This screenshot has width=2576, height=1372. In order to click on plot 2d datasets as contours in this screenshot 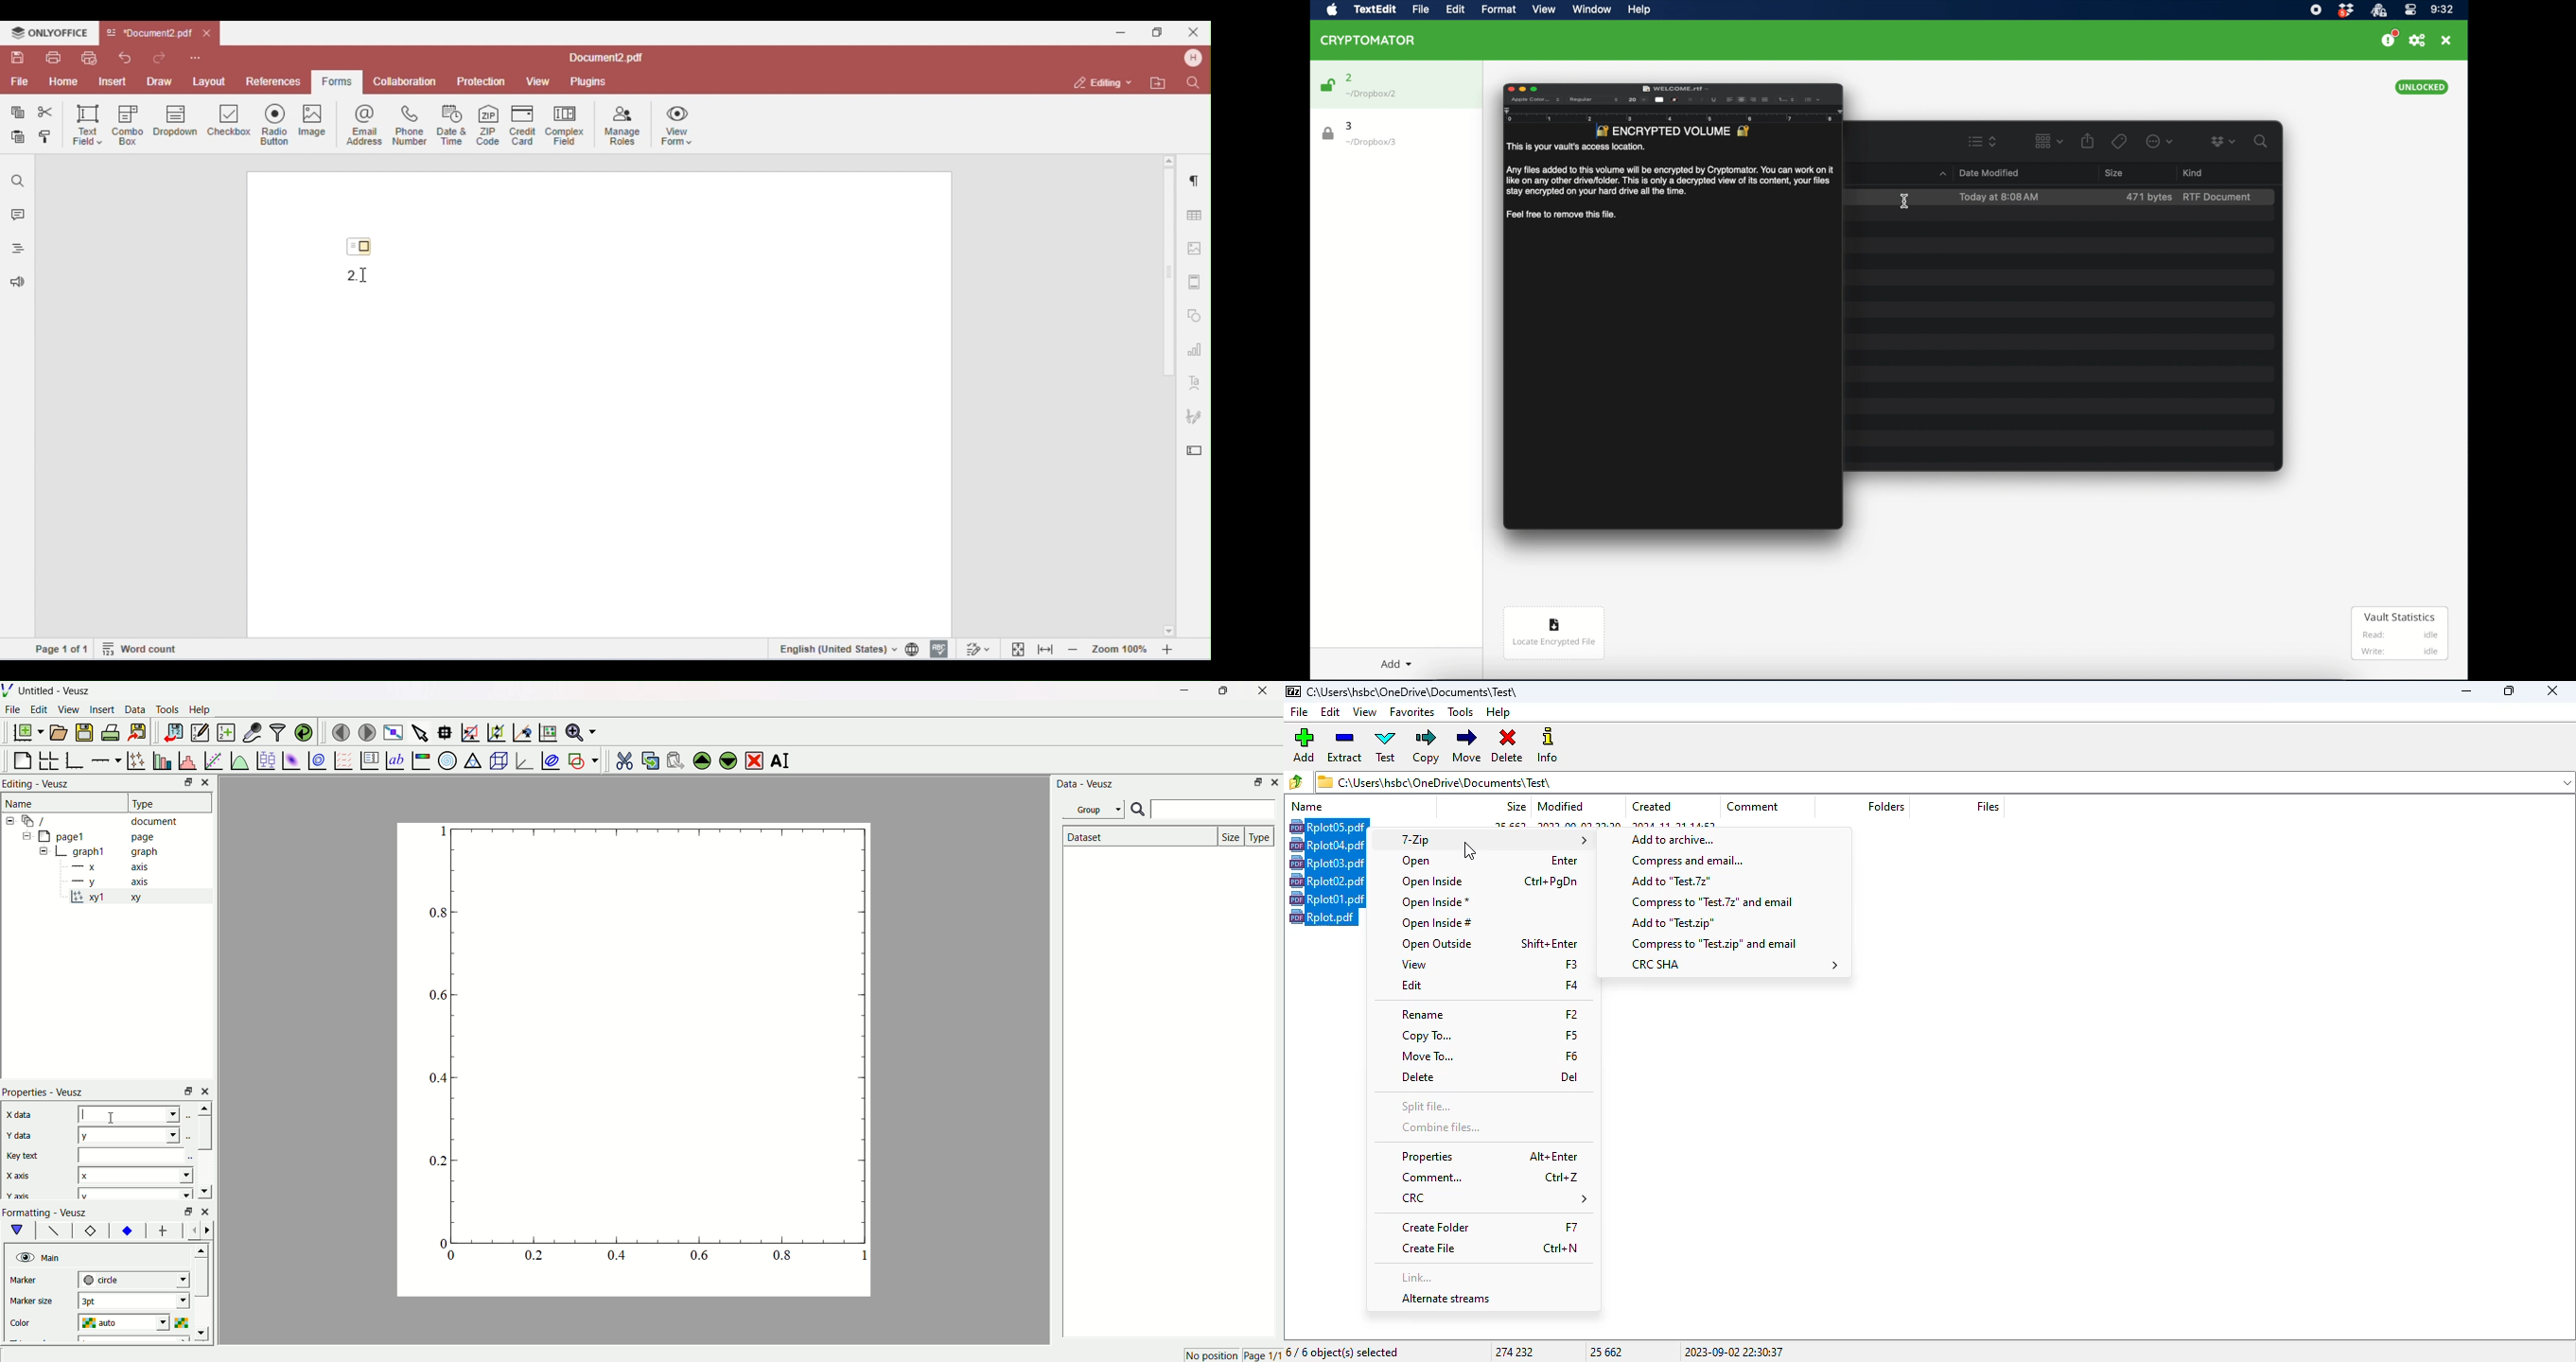, I will do `click(316, 760)`.